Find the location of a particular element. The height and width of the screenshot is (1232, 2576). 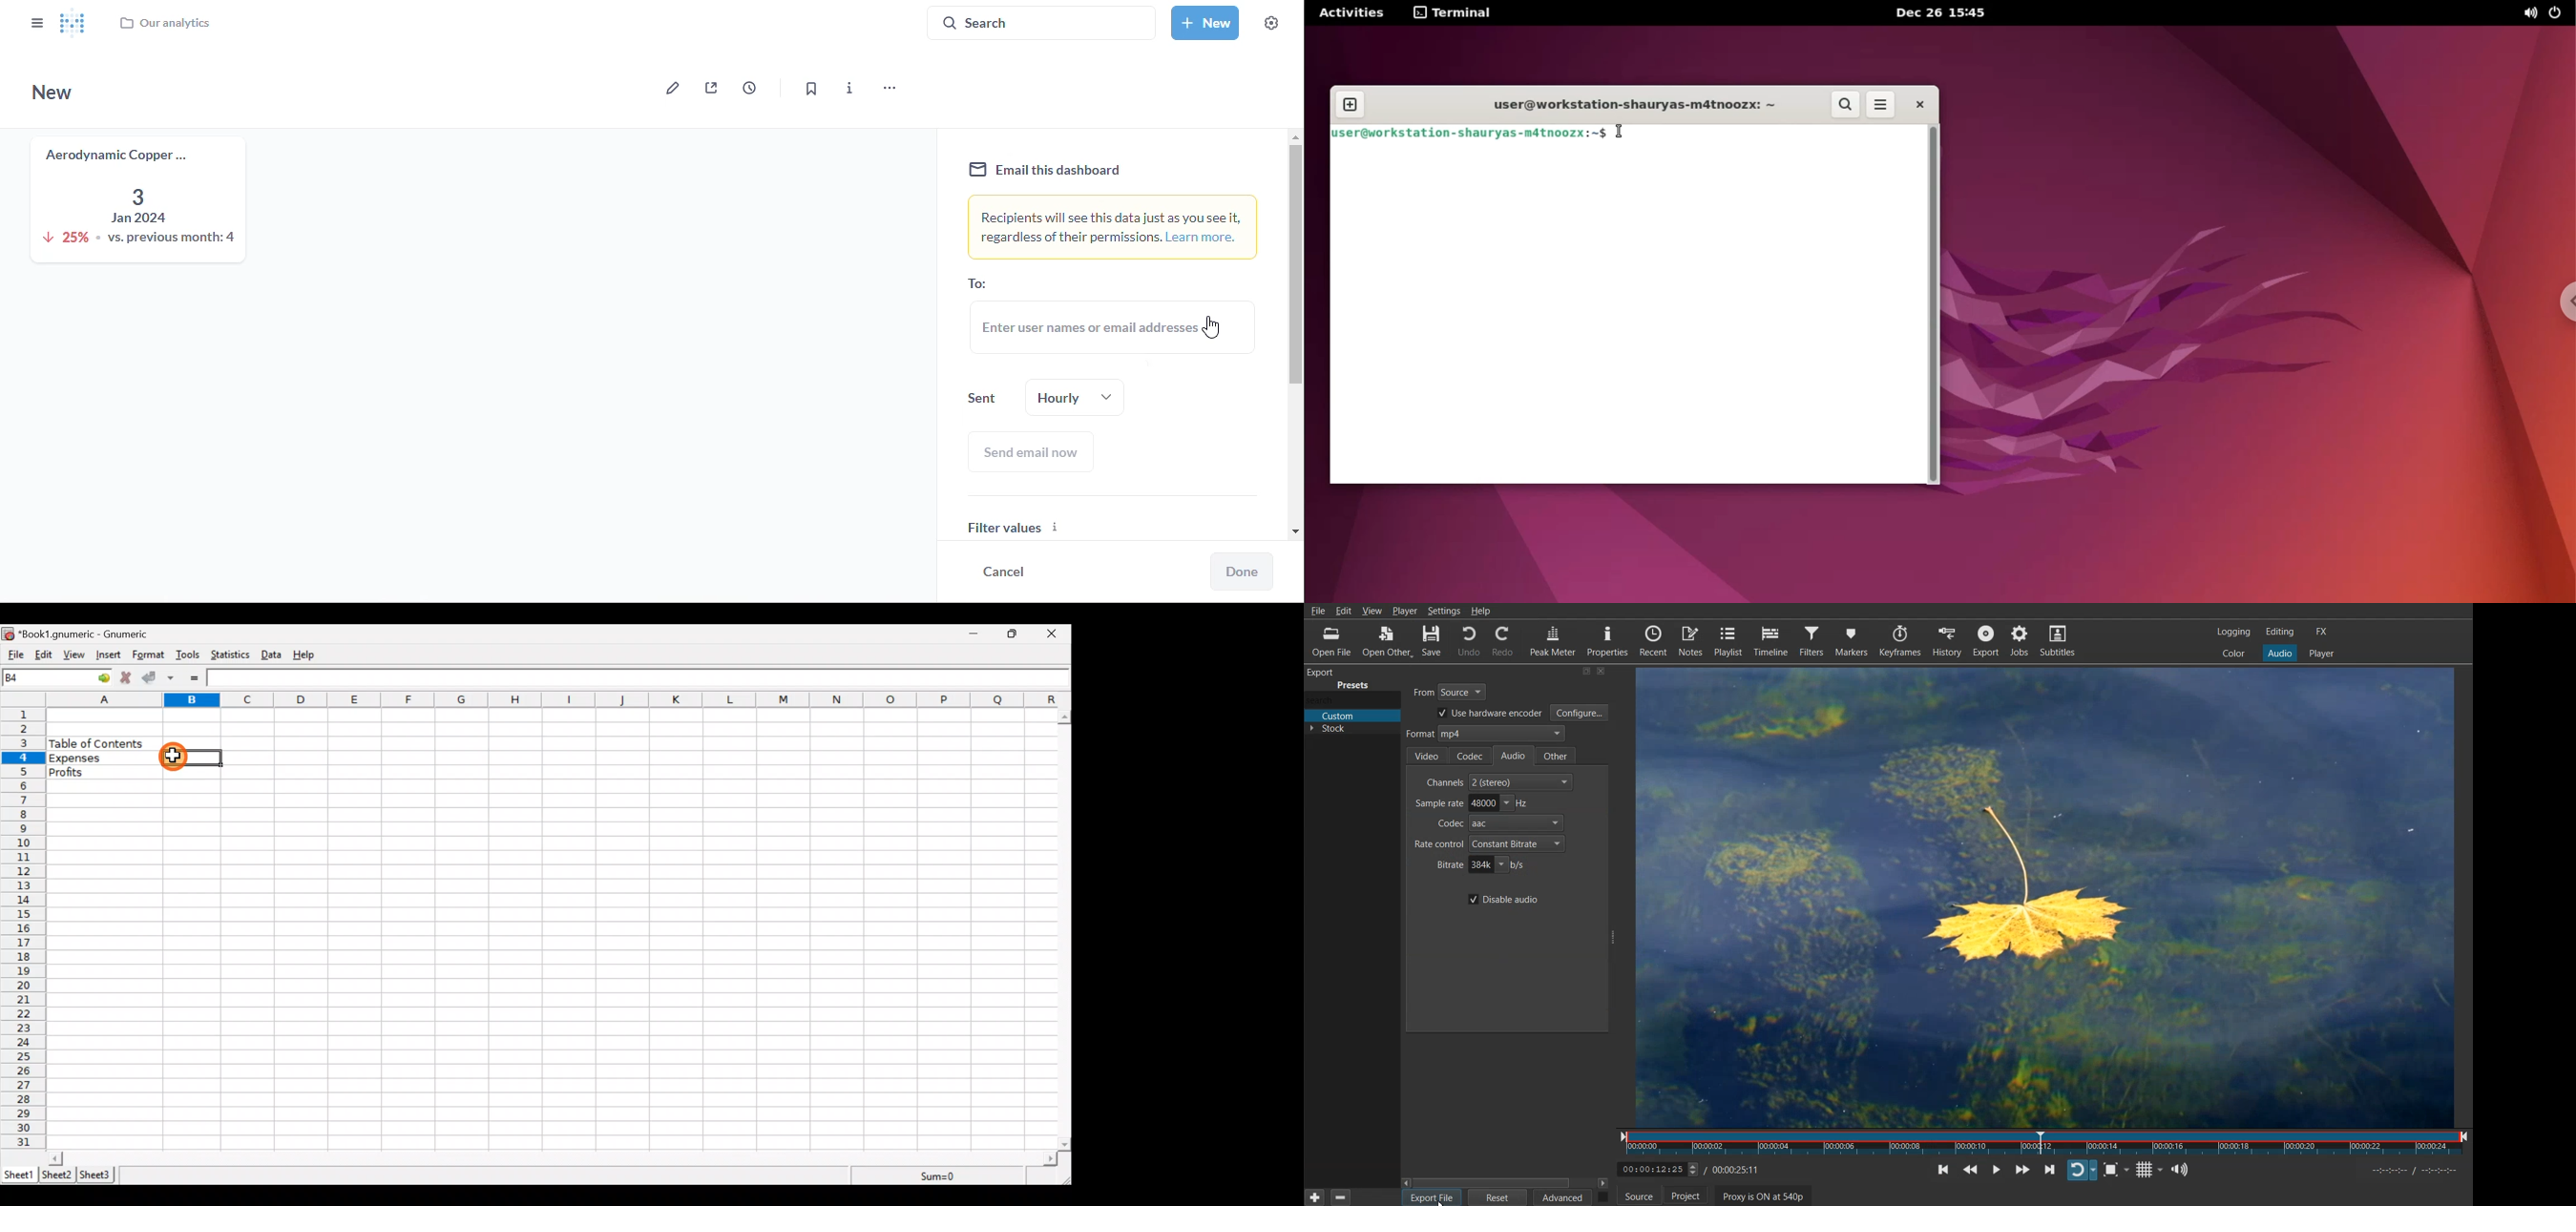

Table of content is located at coordinates (101, 745).